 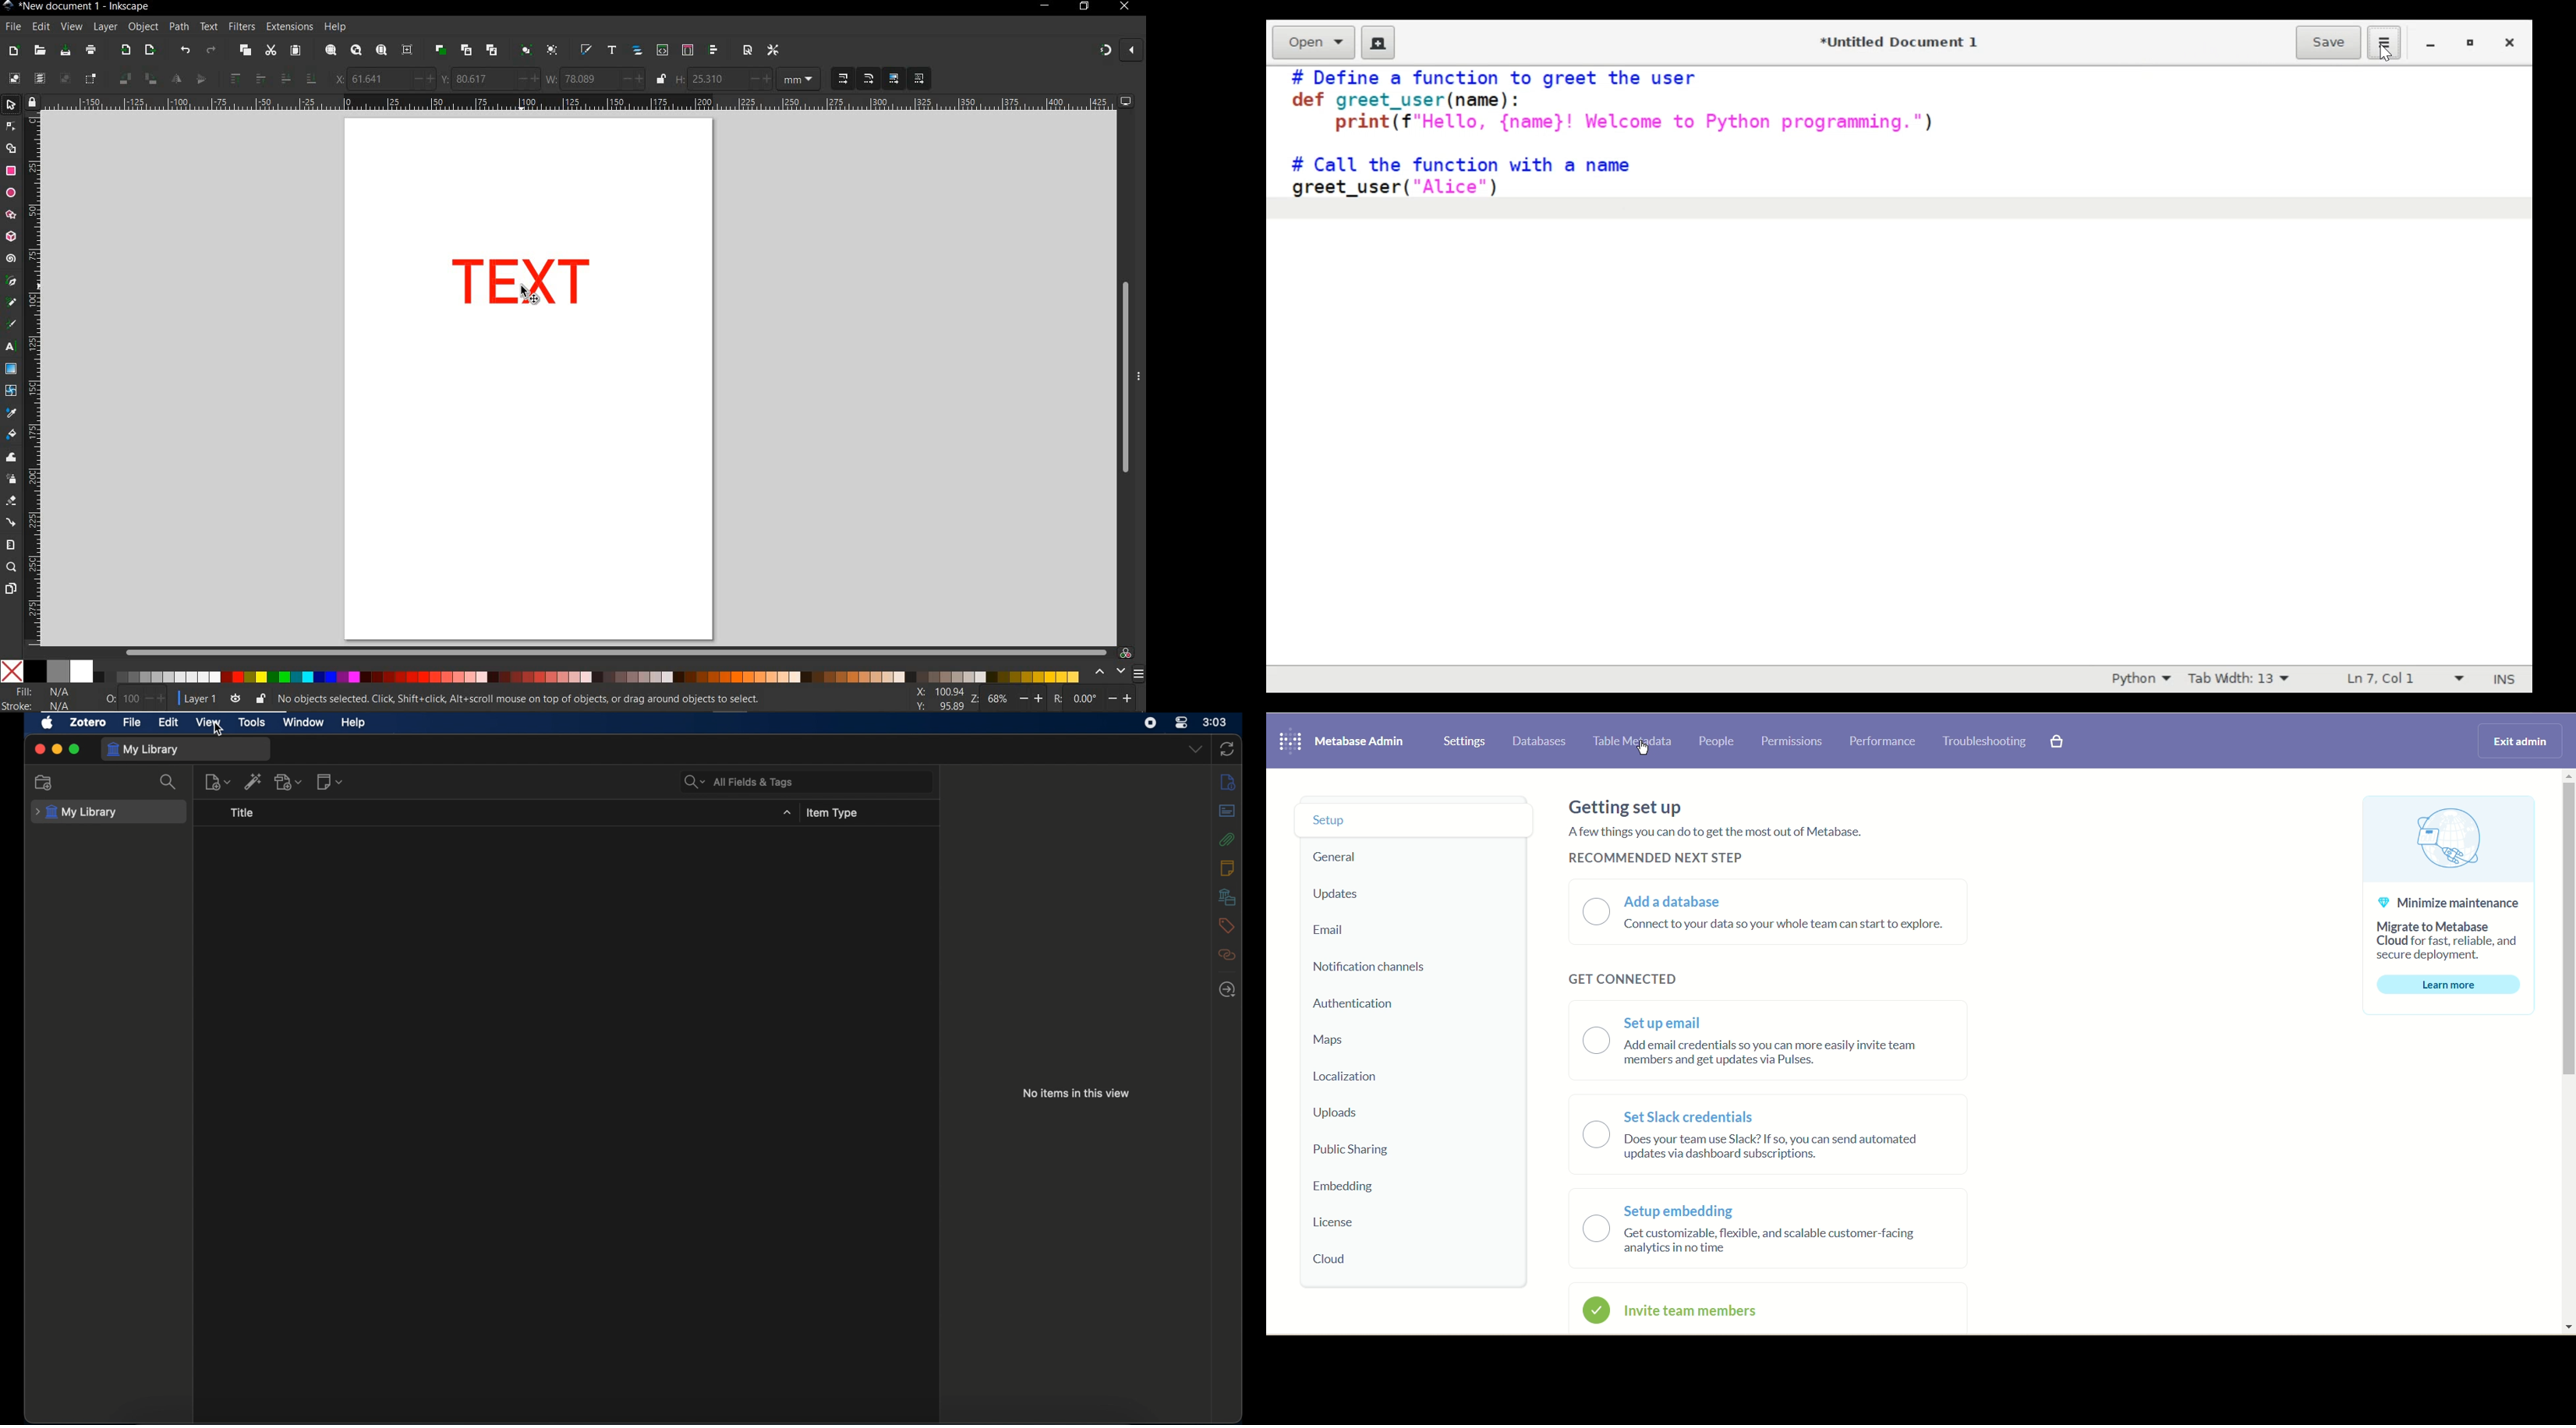 I want to click on open file dialog, so click(x=41, y=50).